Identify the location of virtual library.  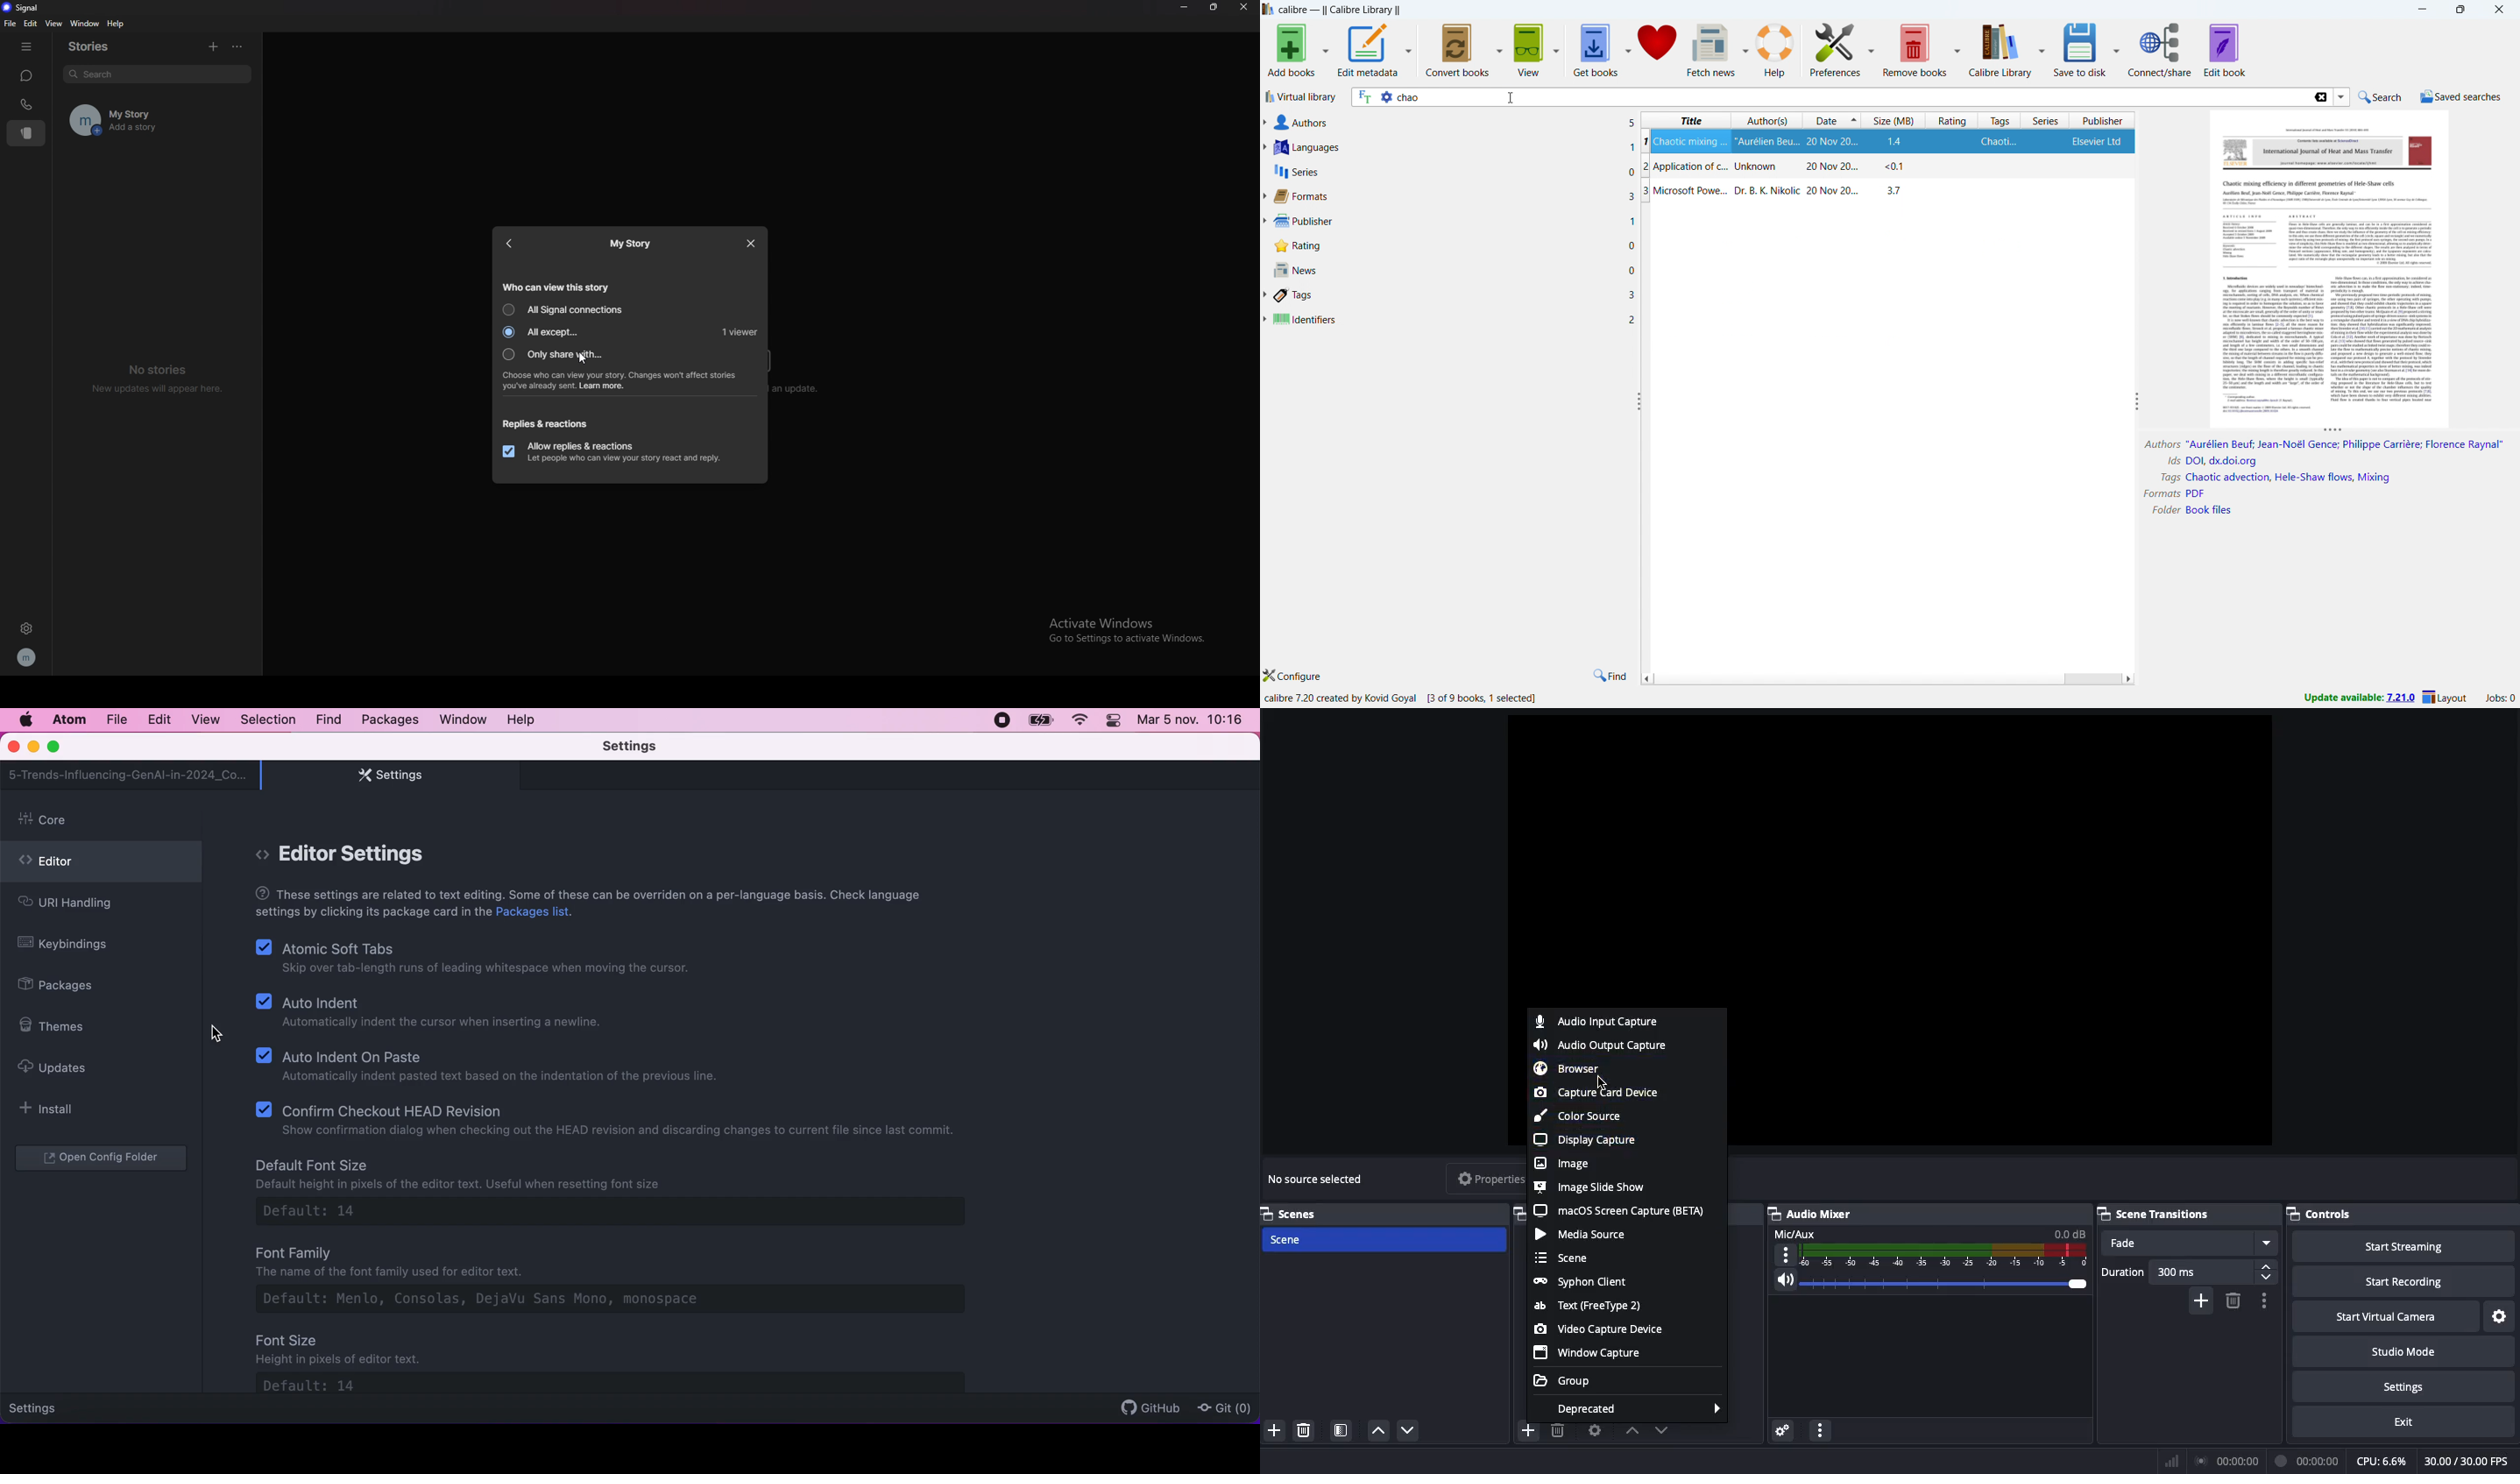
(1301, 98).